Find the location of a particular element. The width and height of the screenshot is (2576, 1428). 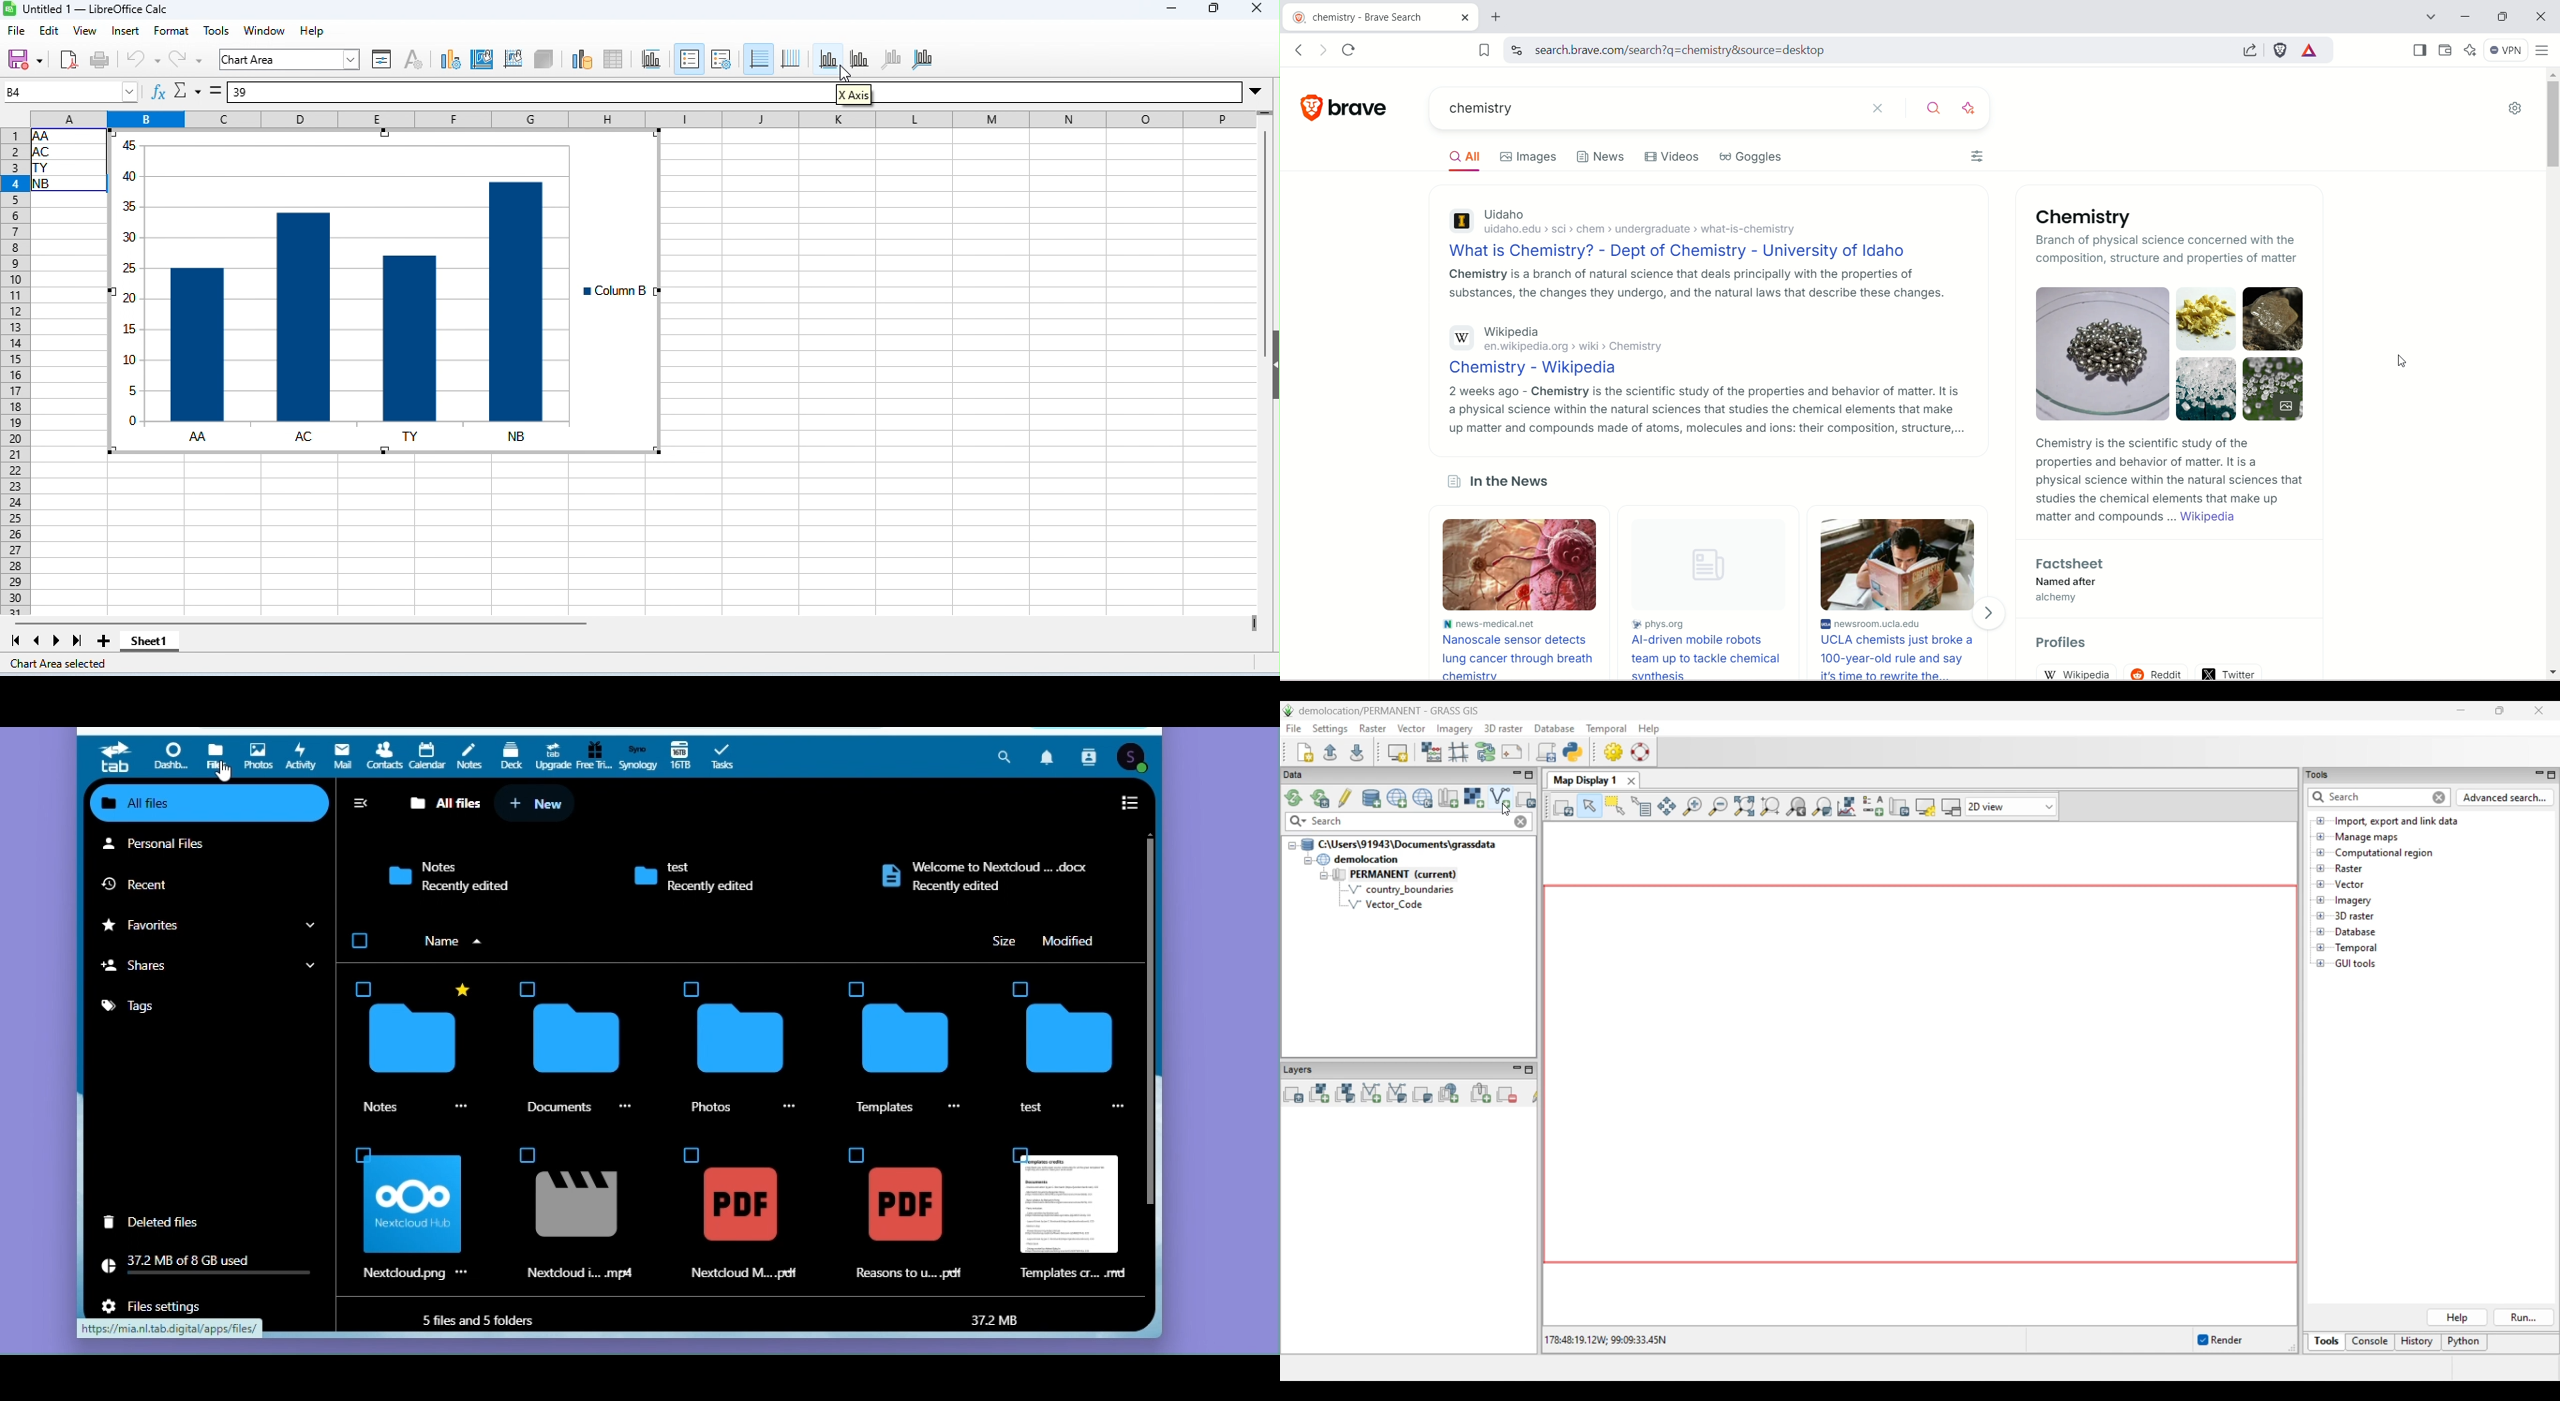

To list view is located at coordinates (1122, 803).